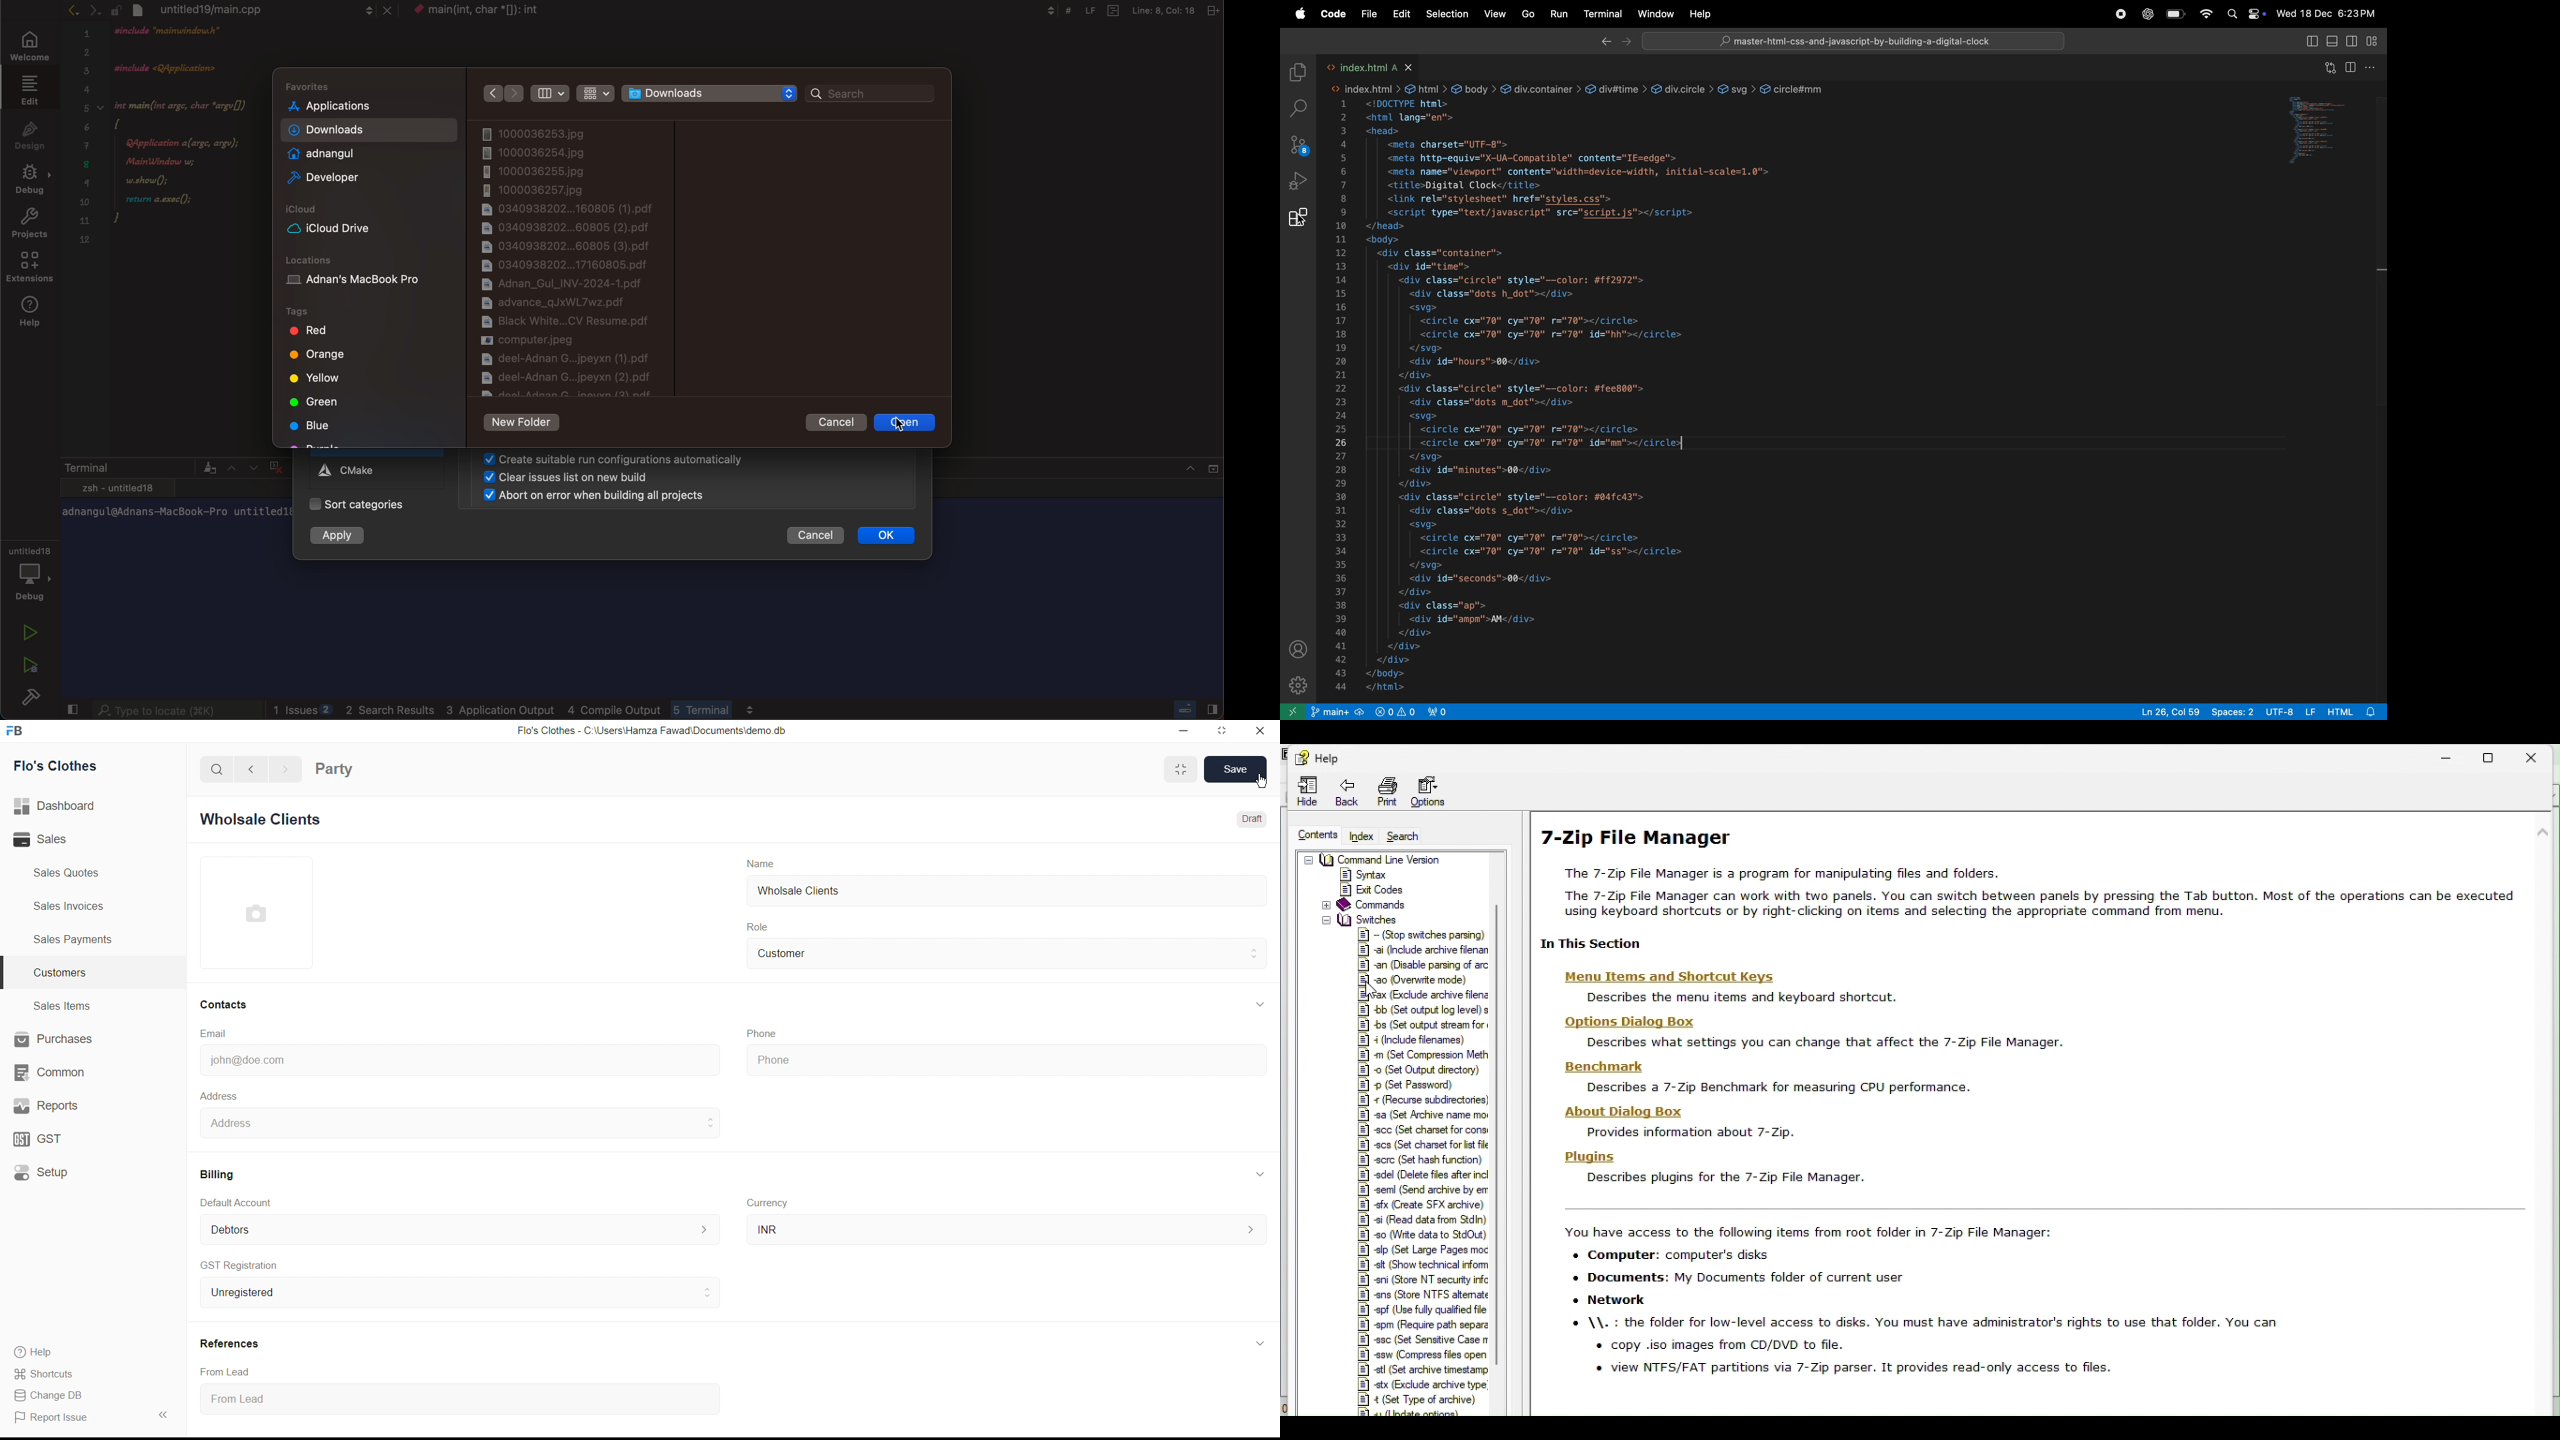 This screenshot has height=1456, width=2576. Describe the element at coordinates (1350, 792) in the screenshot. I see `Back ` at that location.